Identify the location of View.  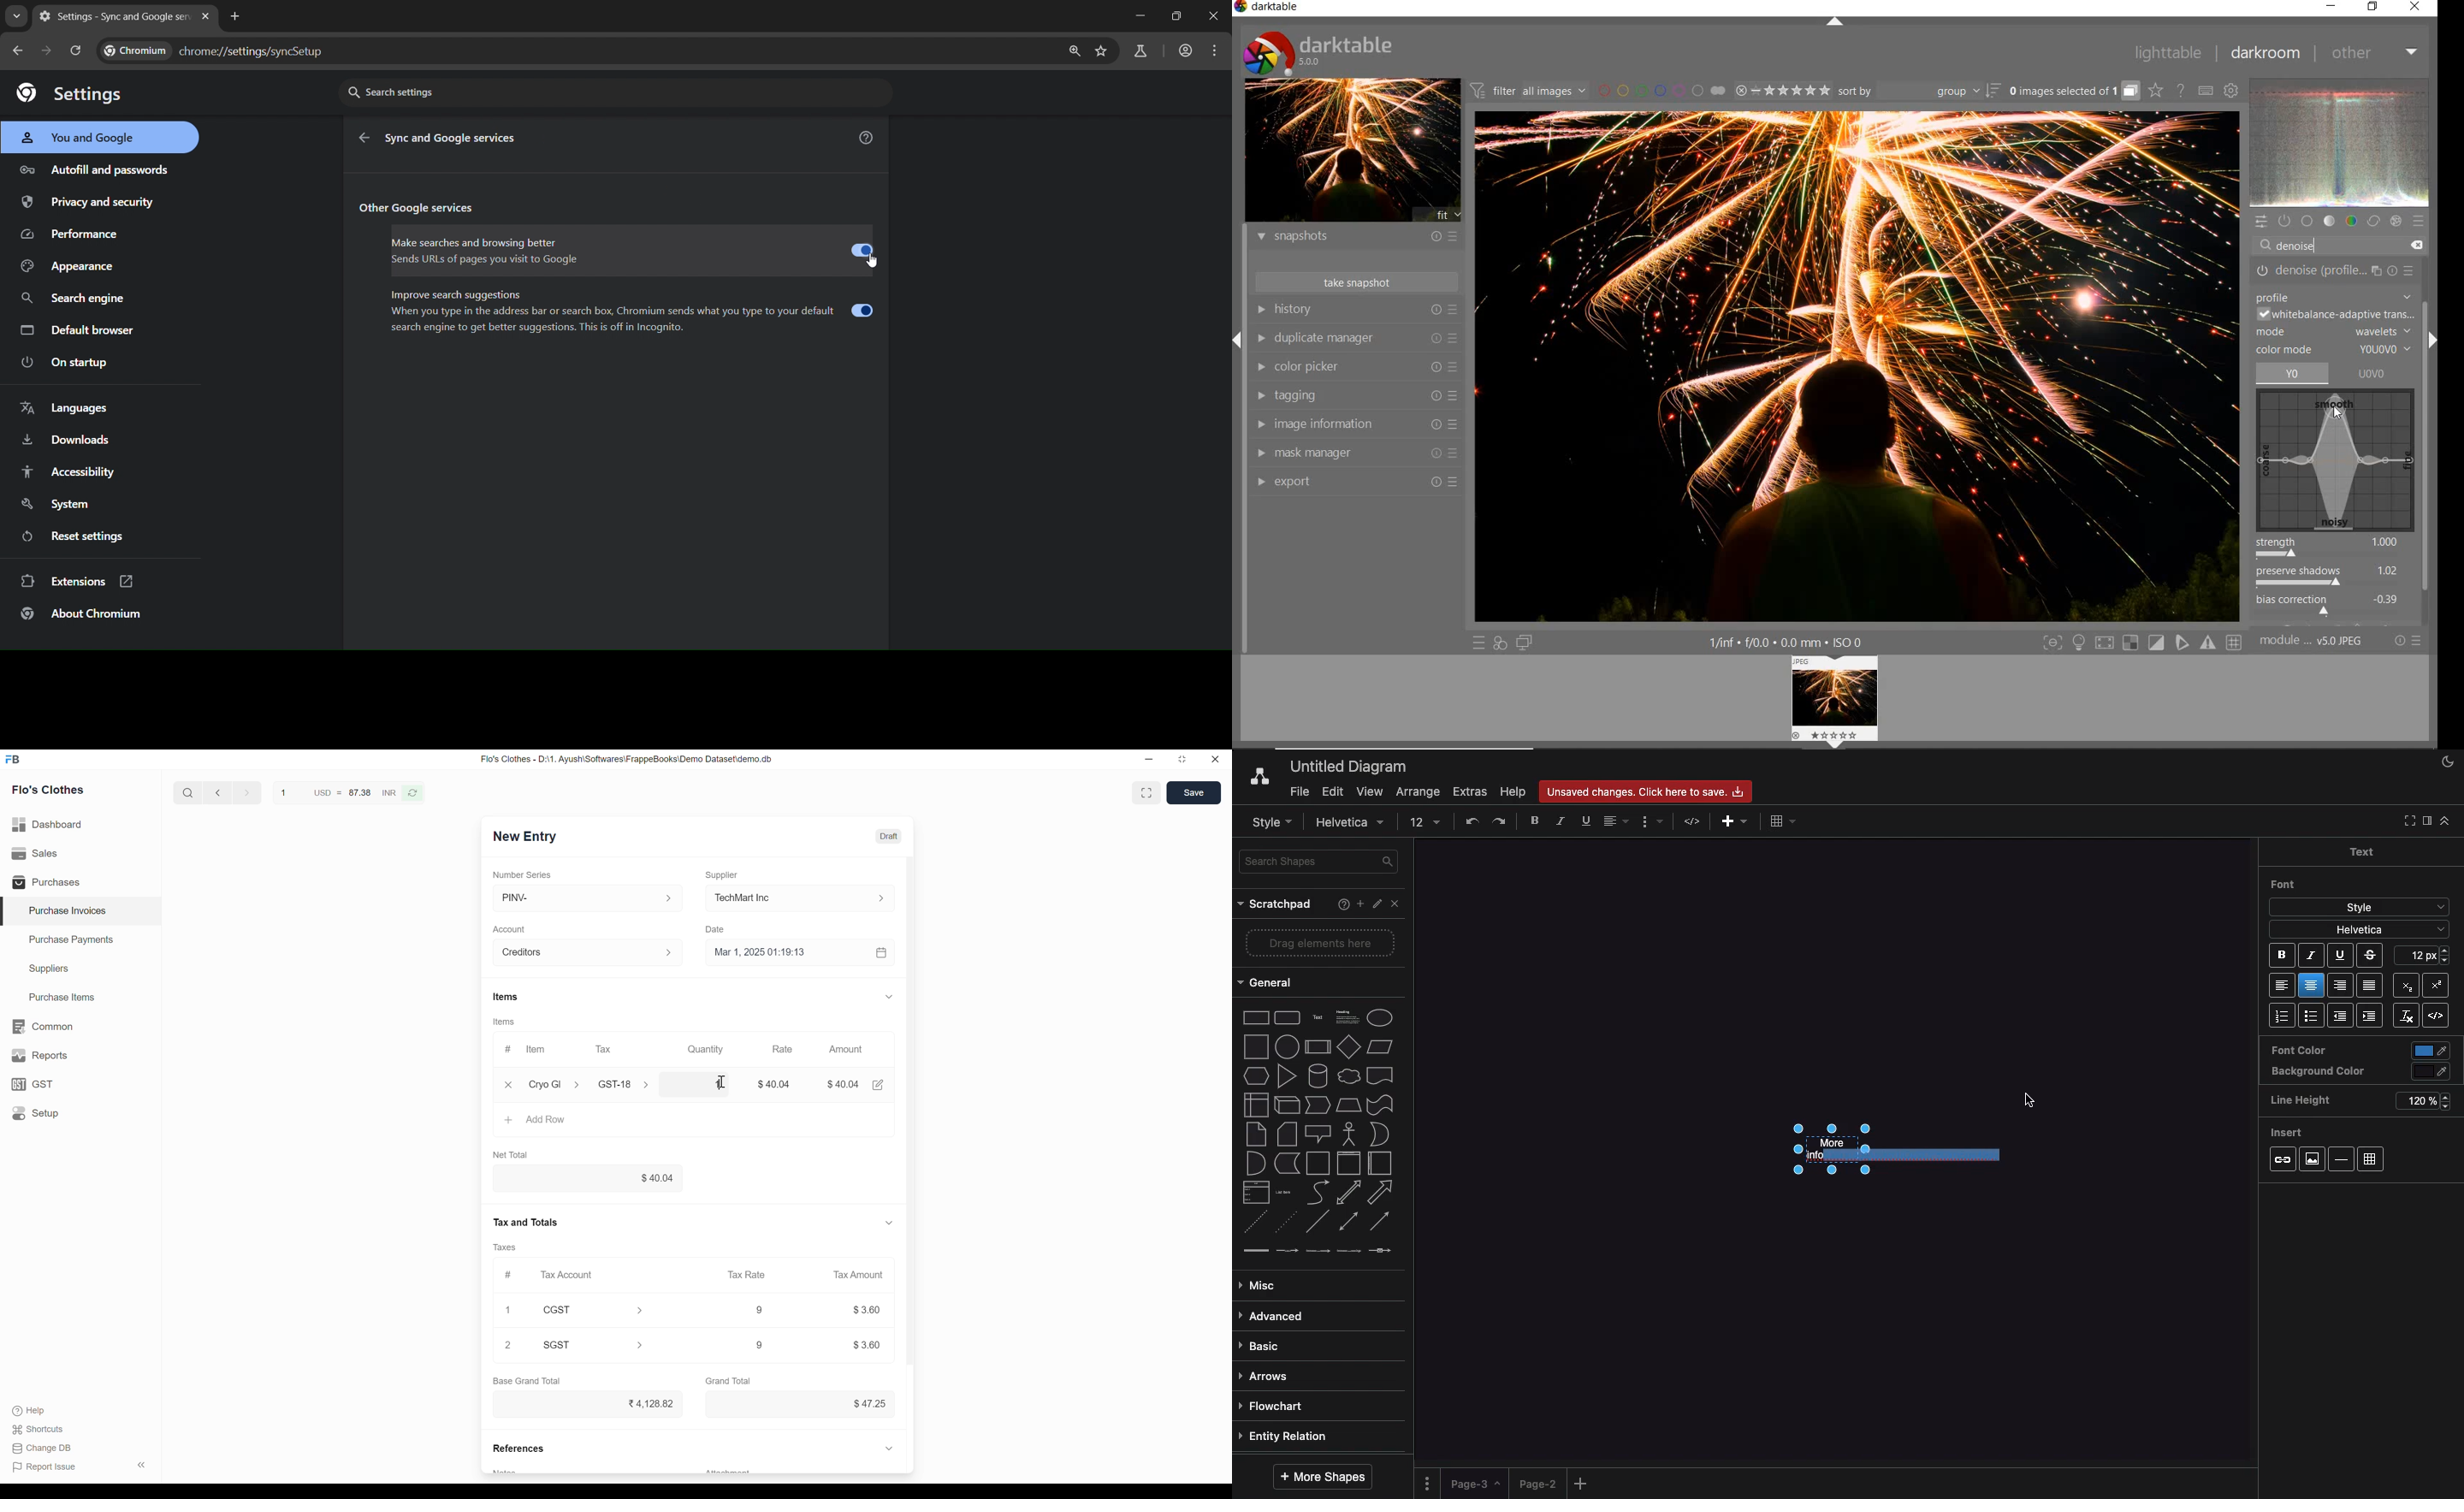
(1368, 789).